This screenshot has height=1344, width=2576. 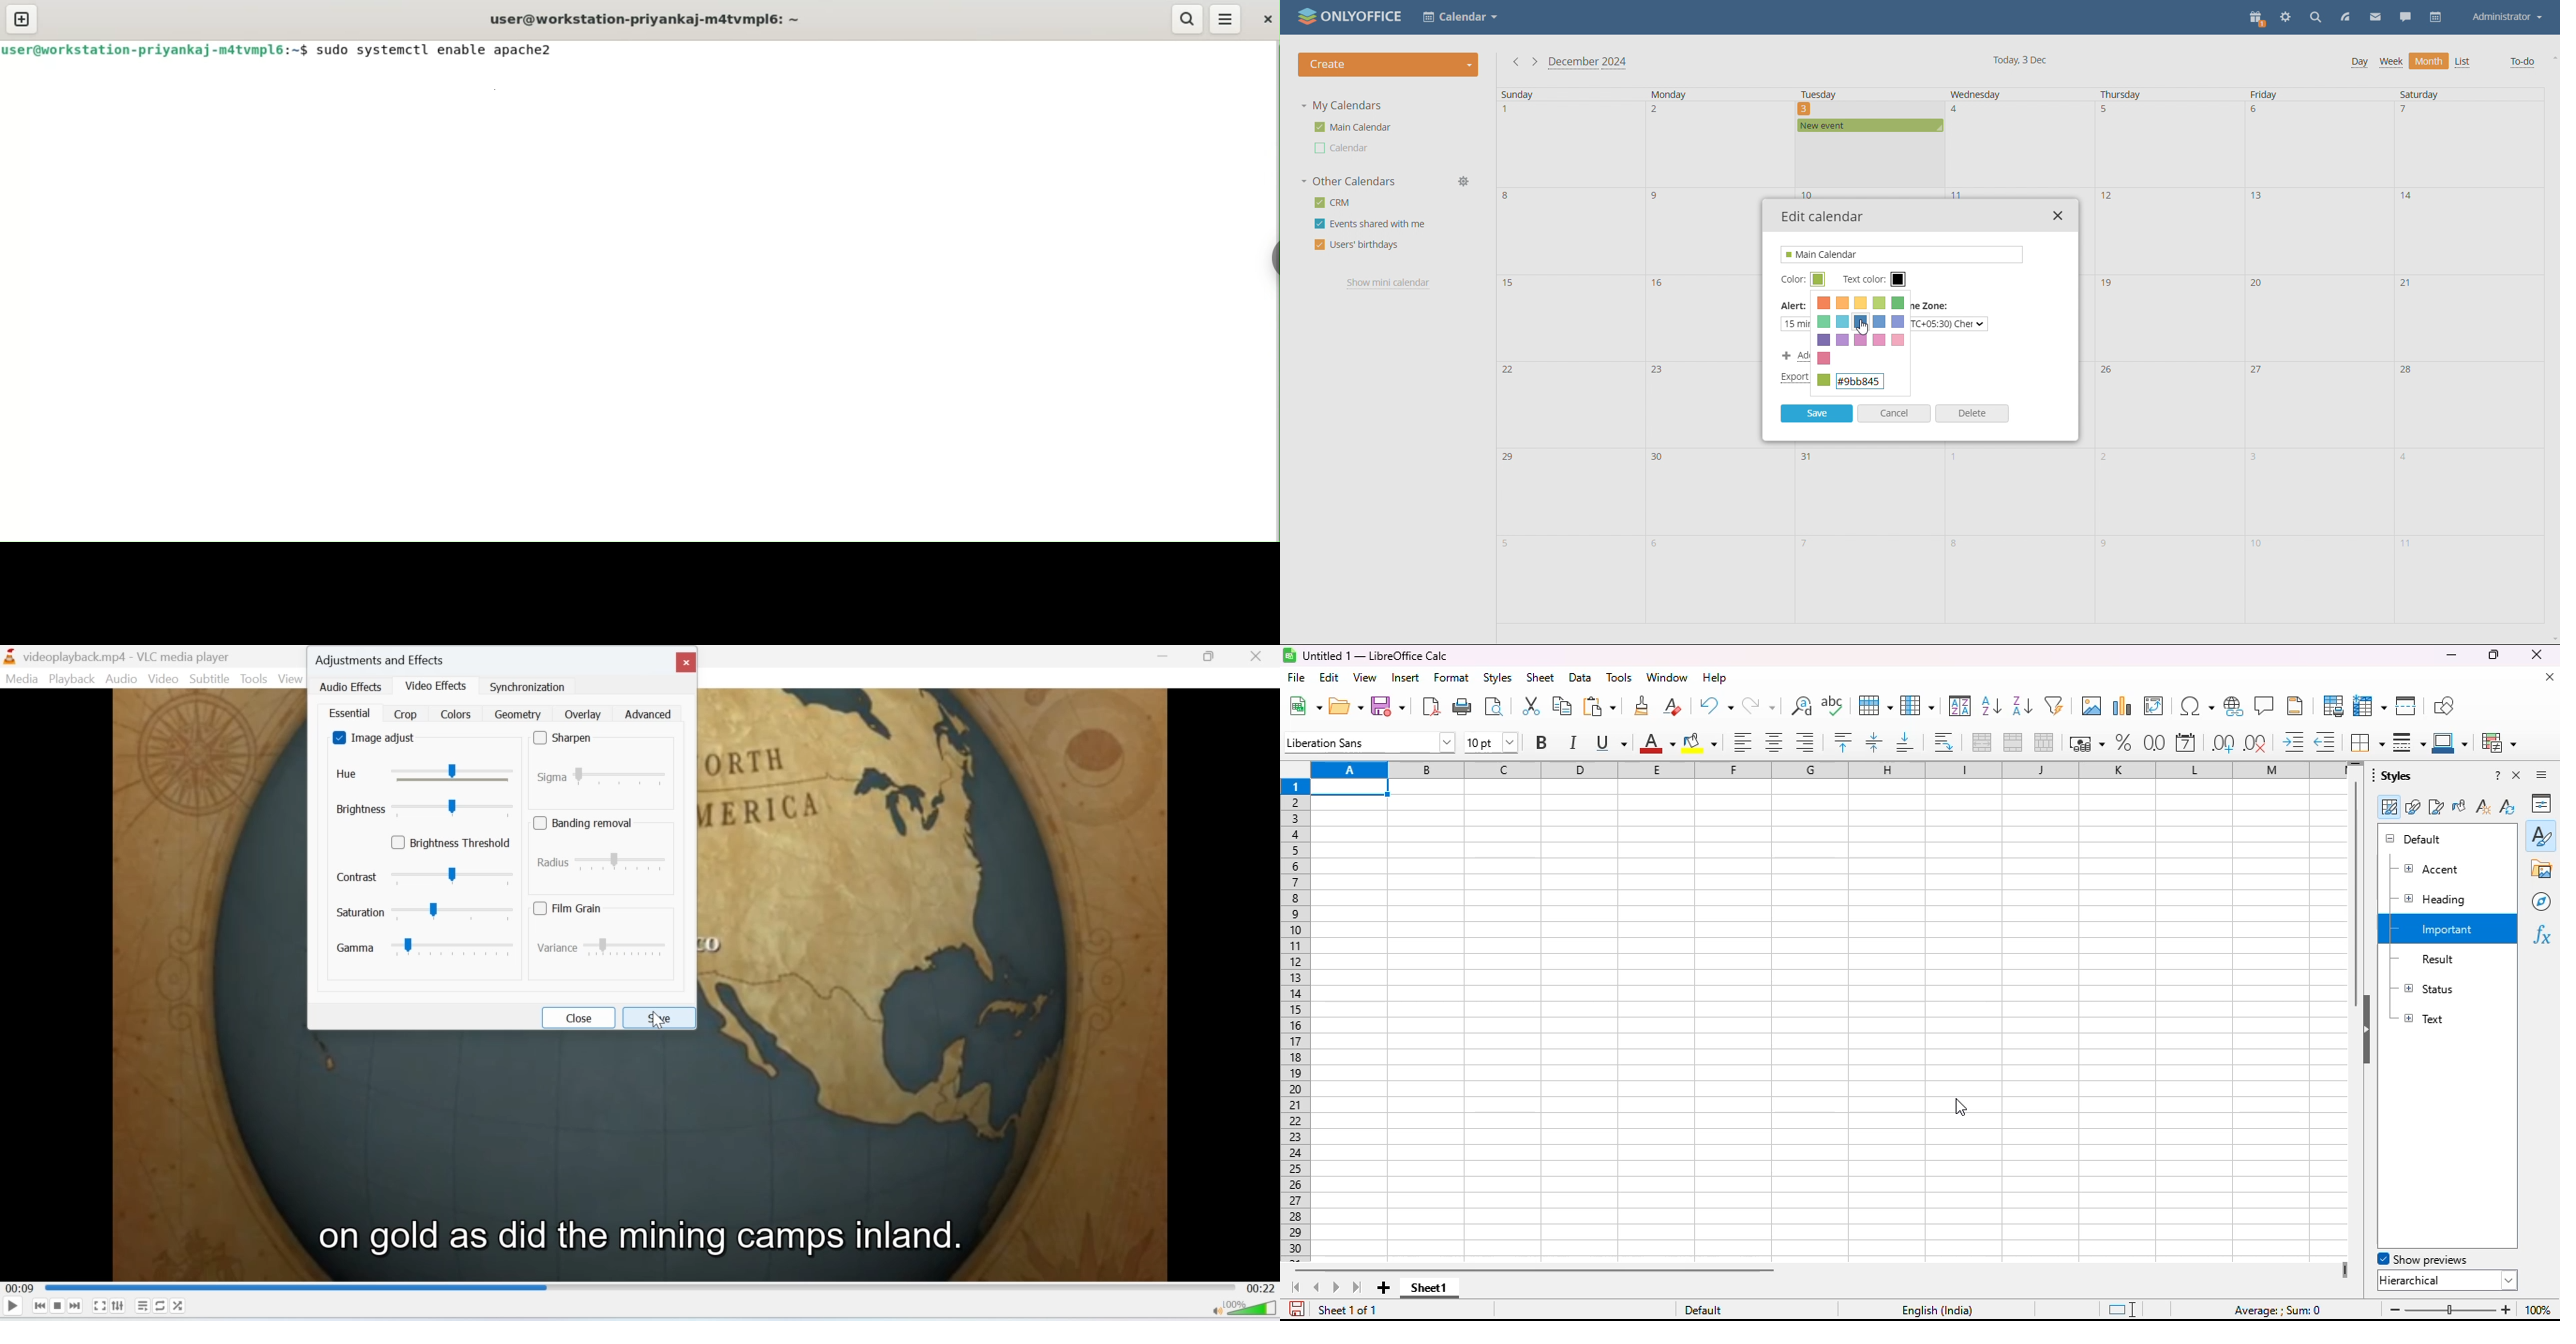 What do you see at coordinates (1587, 63) in the screenshot?
I see `current month` at bounding box center [1587, 63].